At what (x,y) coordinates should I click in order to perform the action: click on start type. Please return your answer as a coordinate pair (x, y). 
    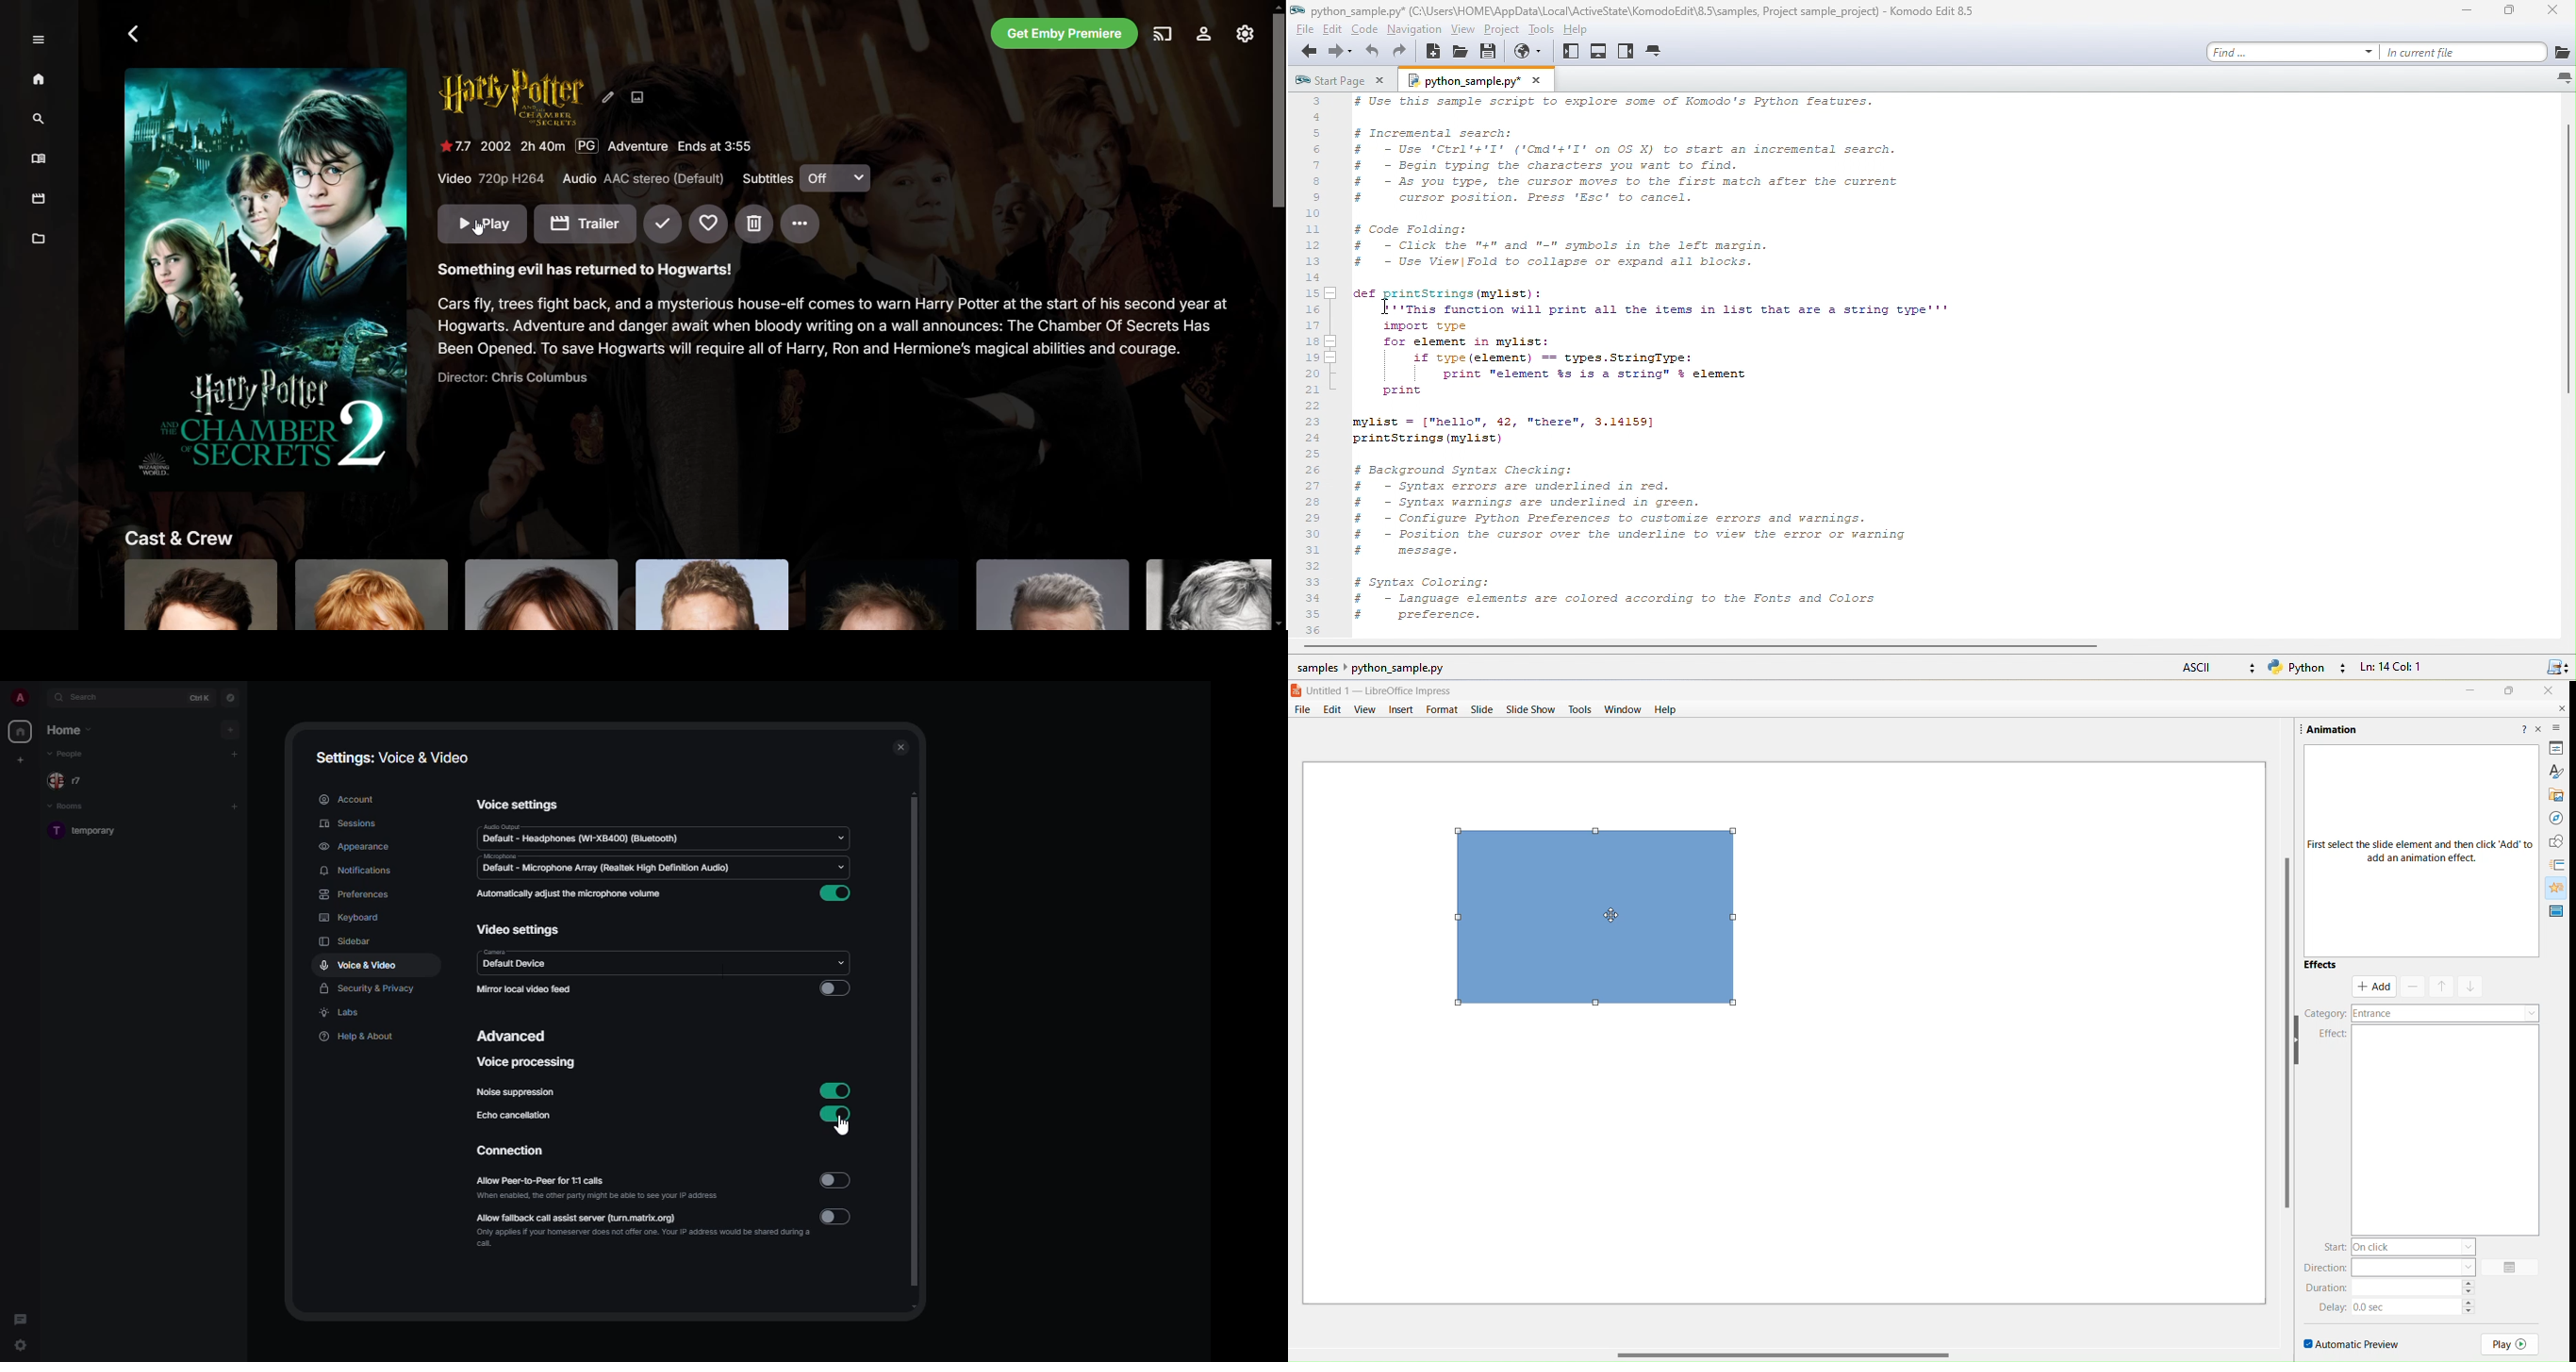
    Looking at the image, I should click on (2417, 1246).